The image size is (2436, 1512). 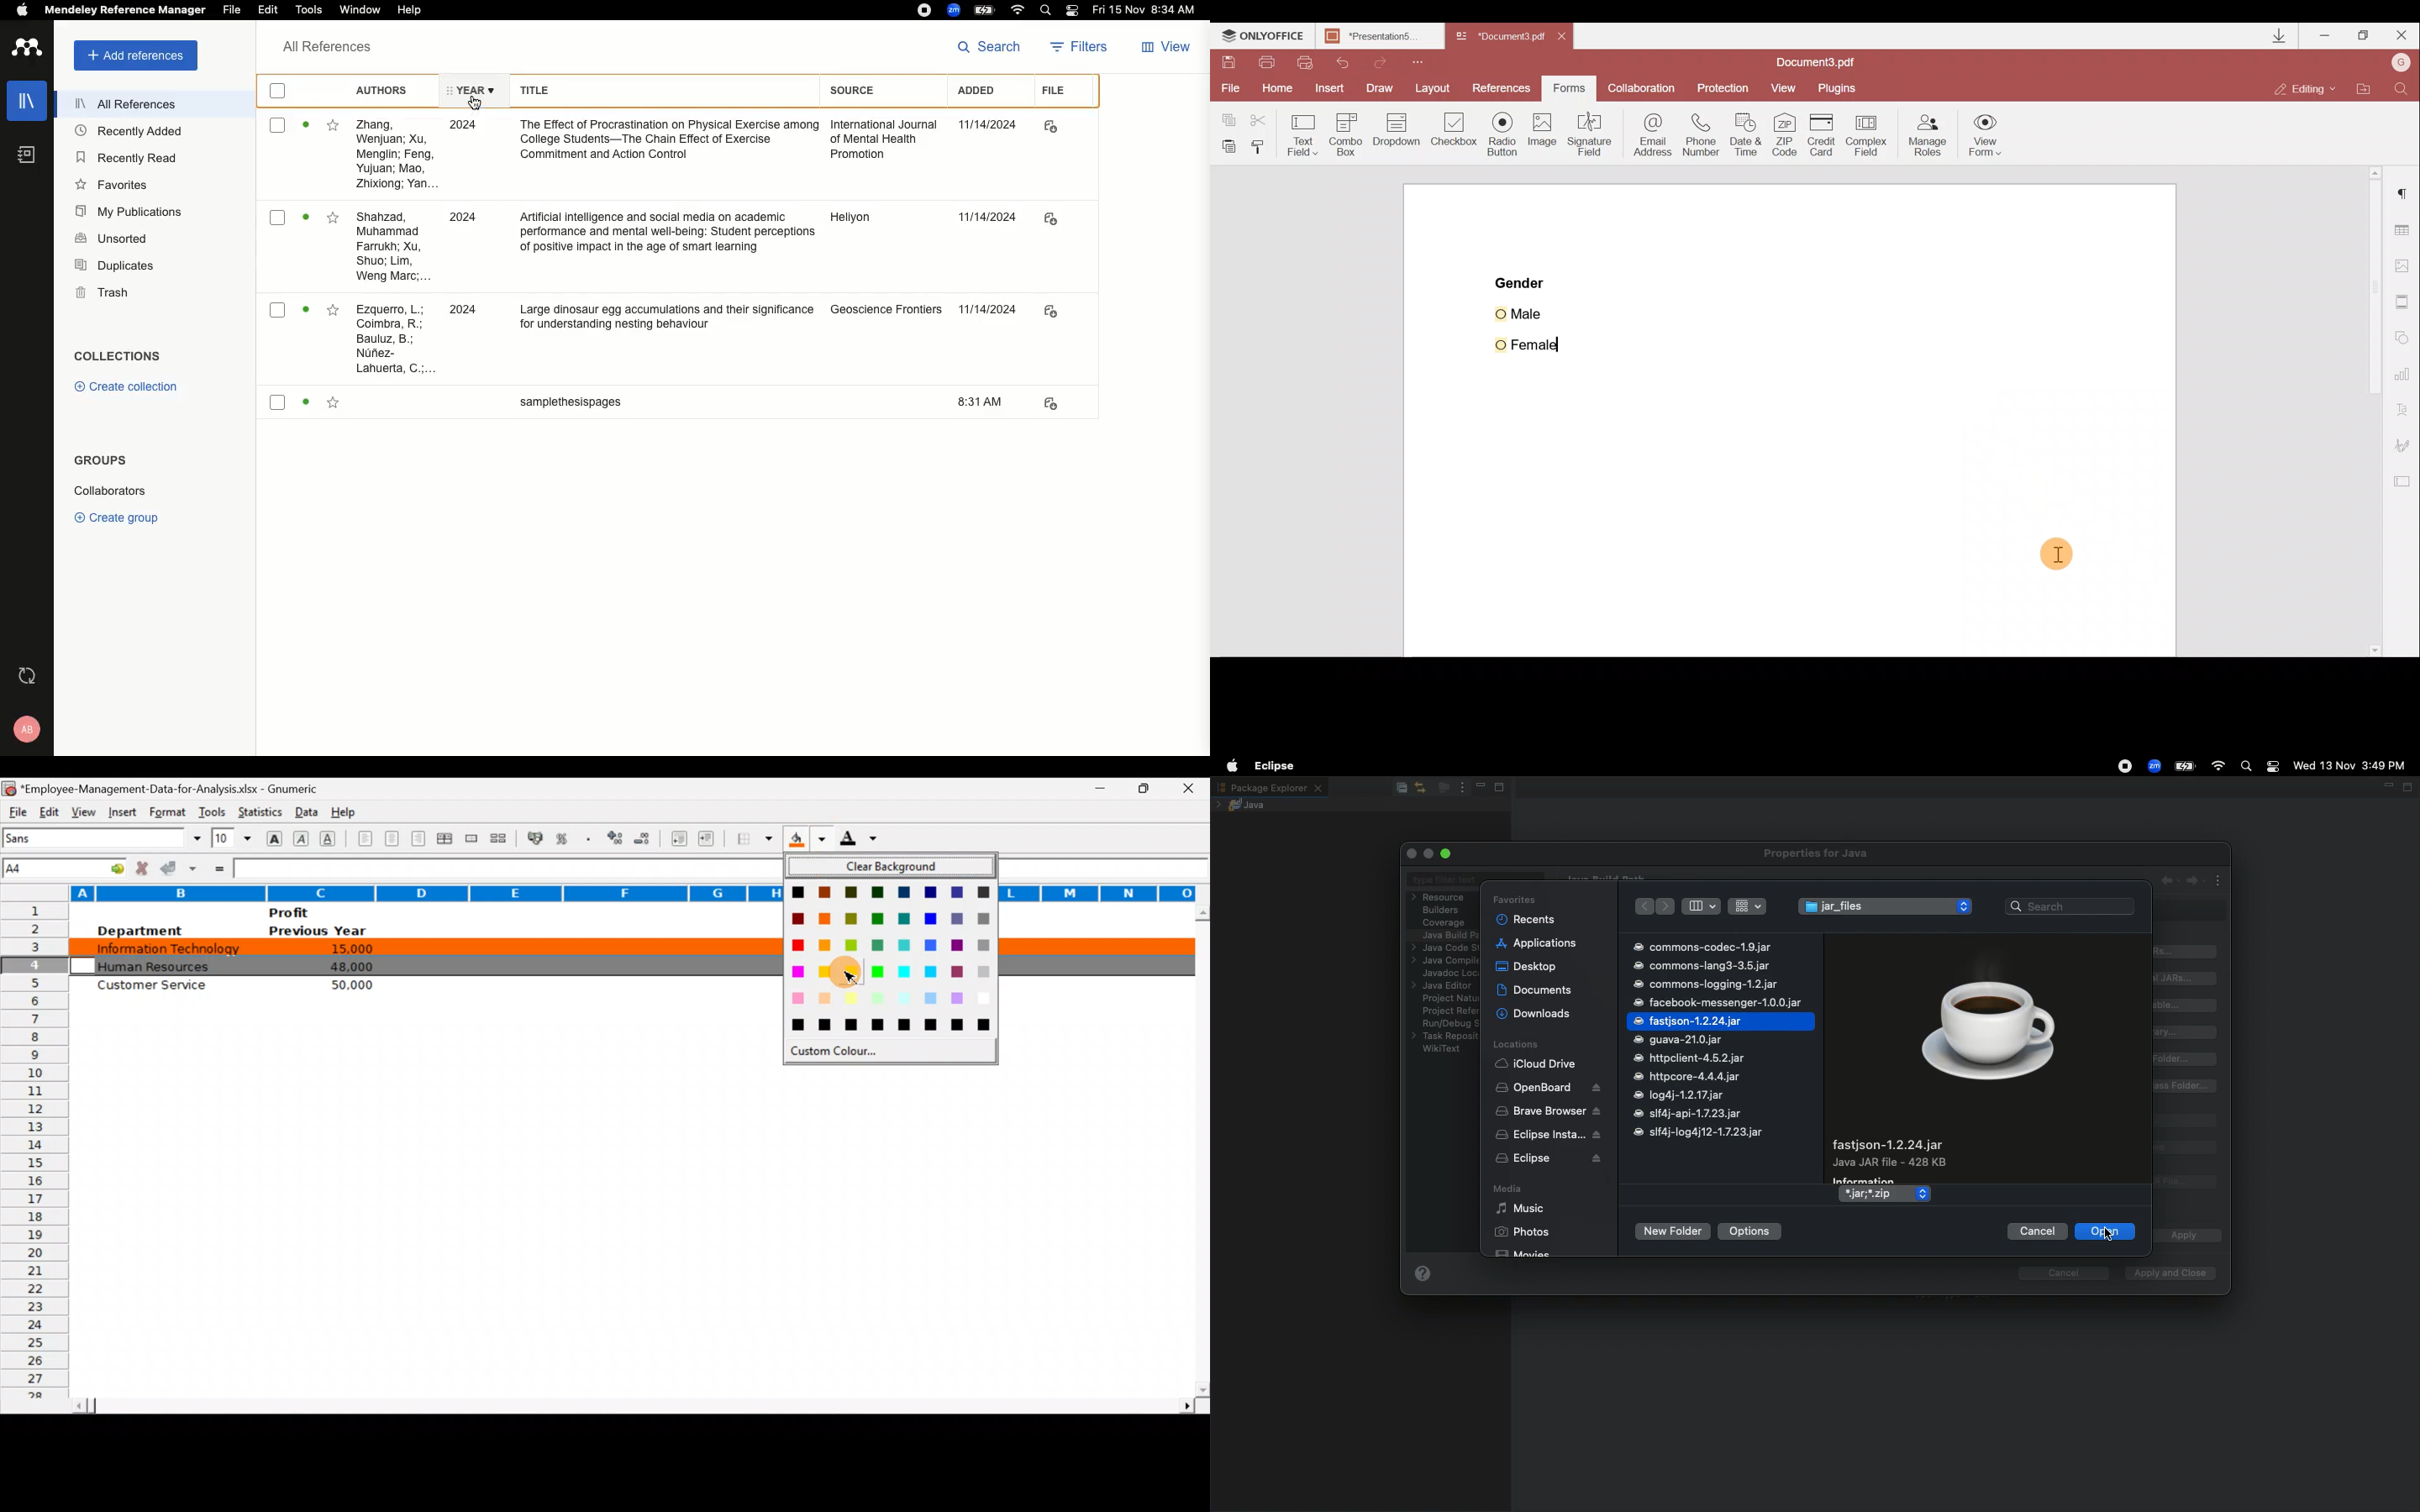 I want to click on source, so click(x=886, y=317).